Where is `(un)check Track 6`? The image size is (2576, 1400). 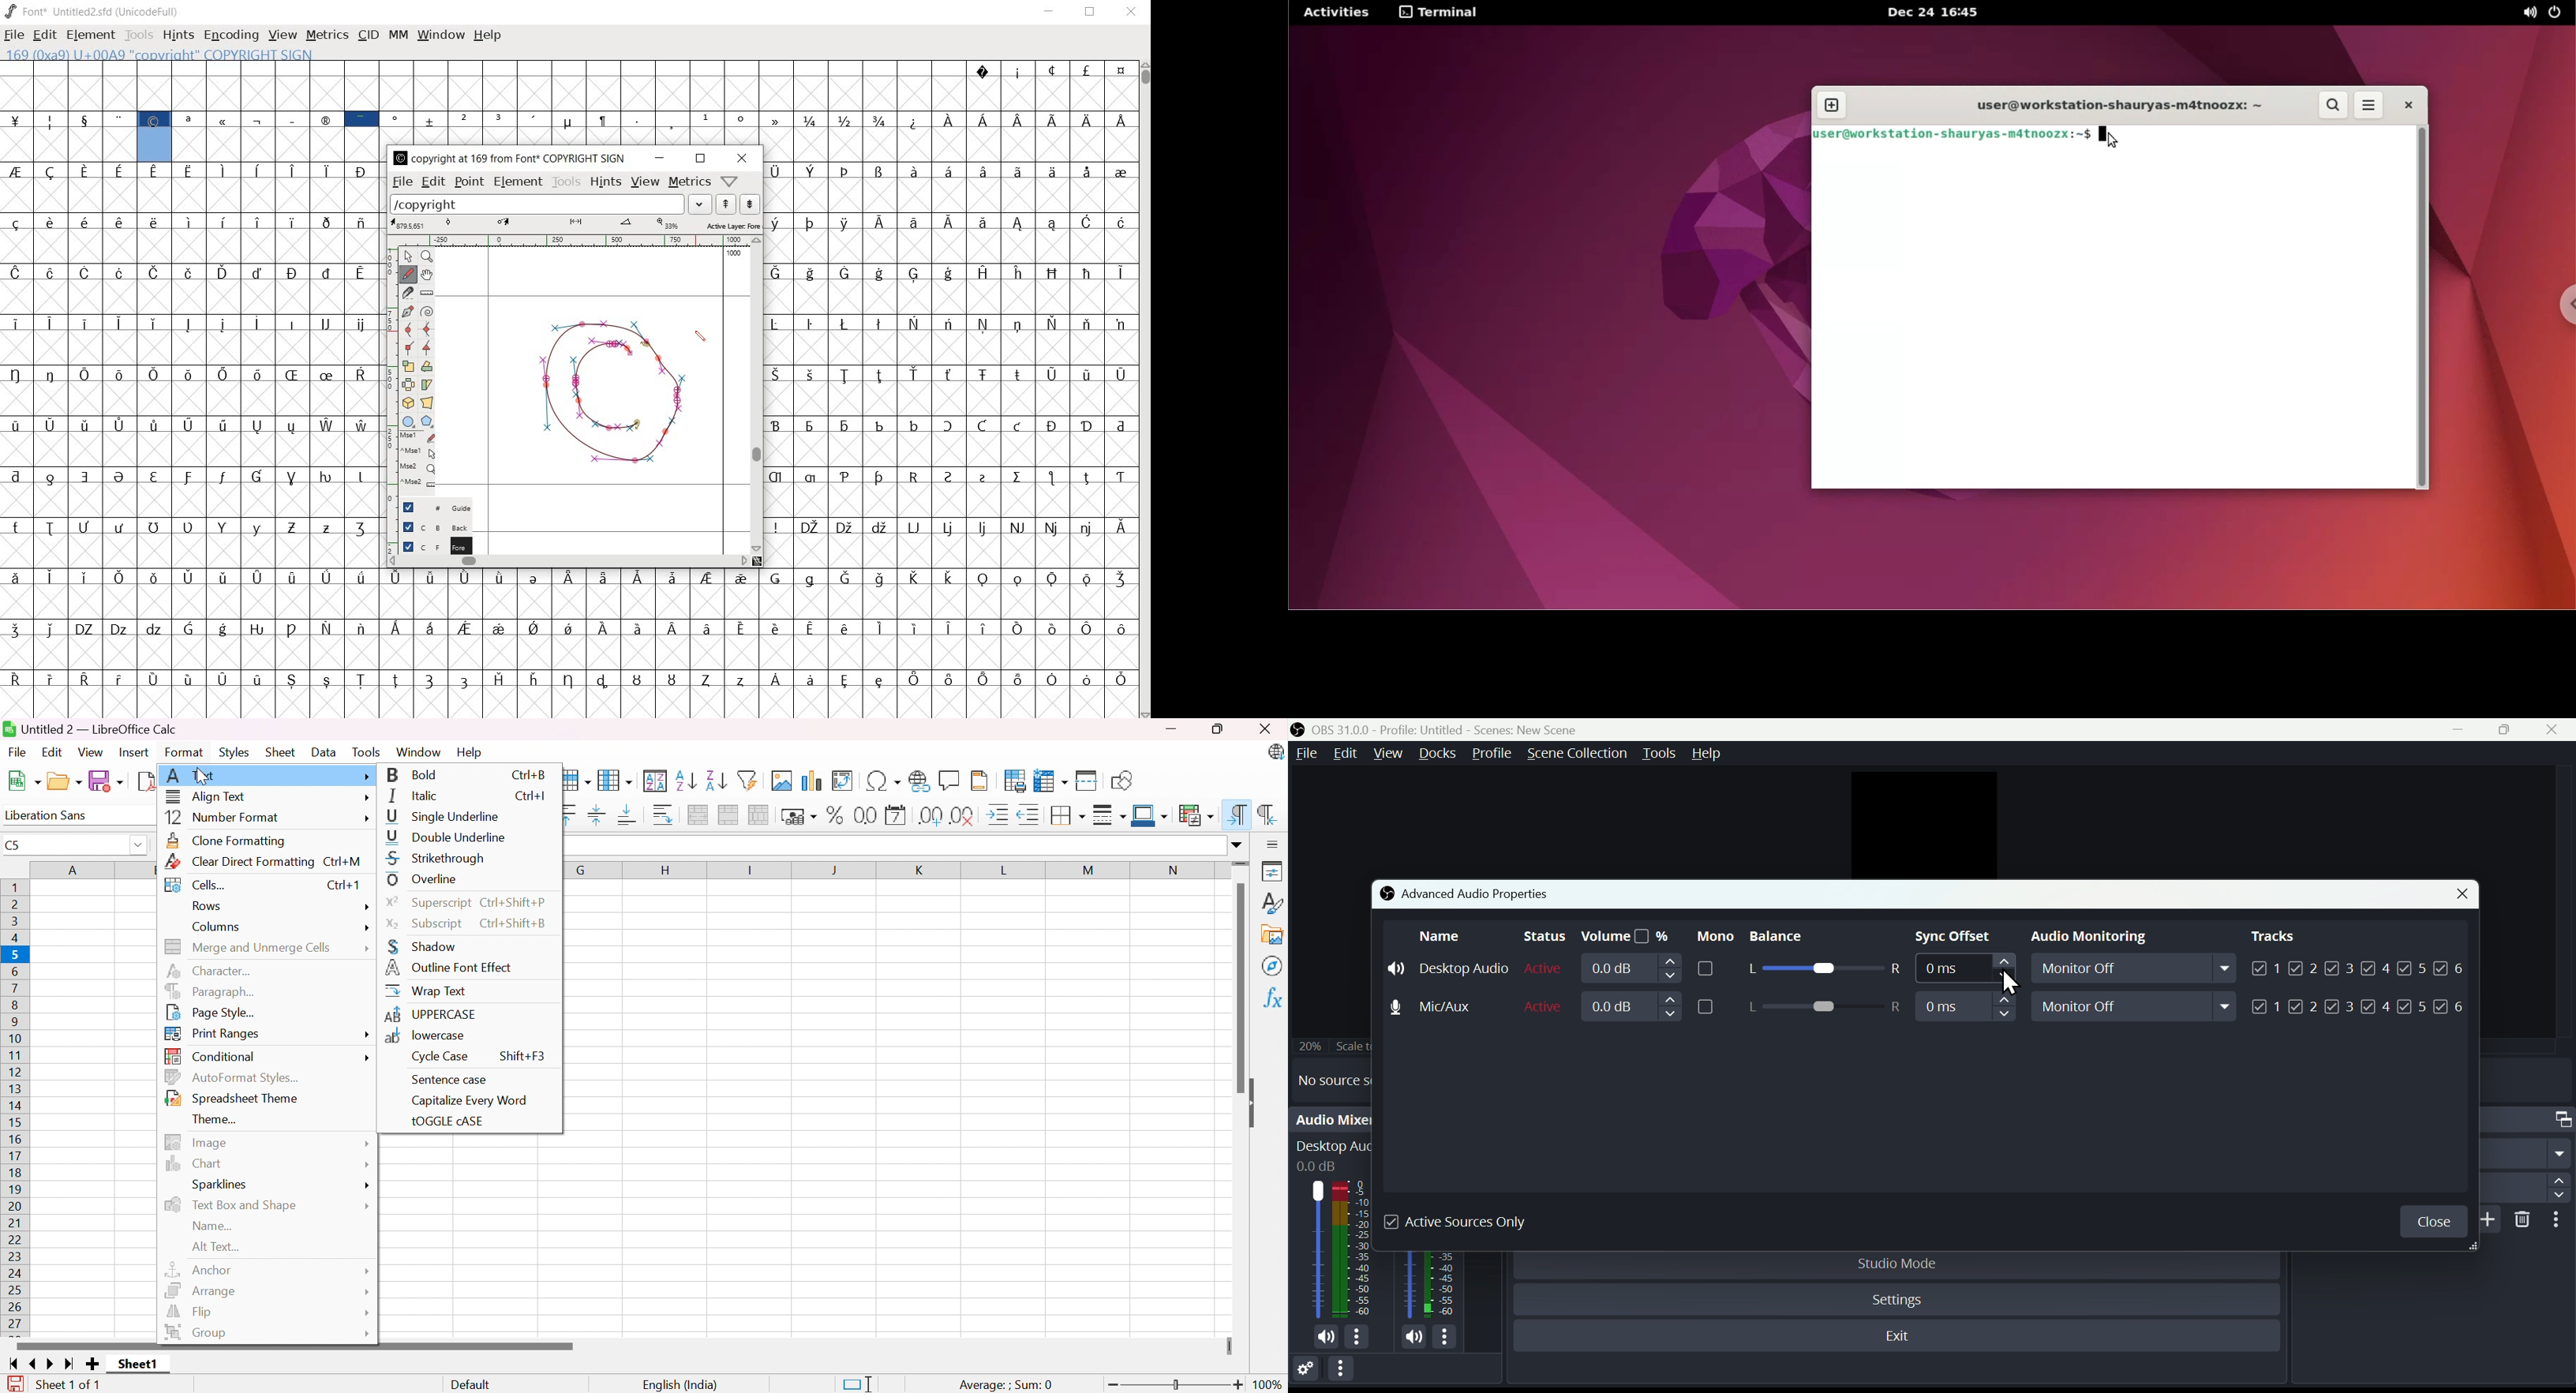
(un)check Track 6 is located at coordinates (2450, 1007).